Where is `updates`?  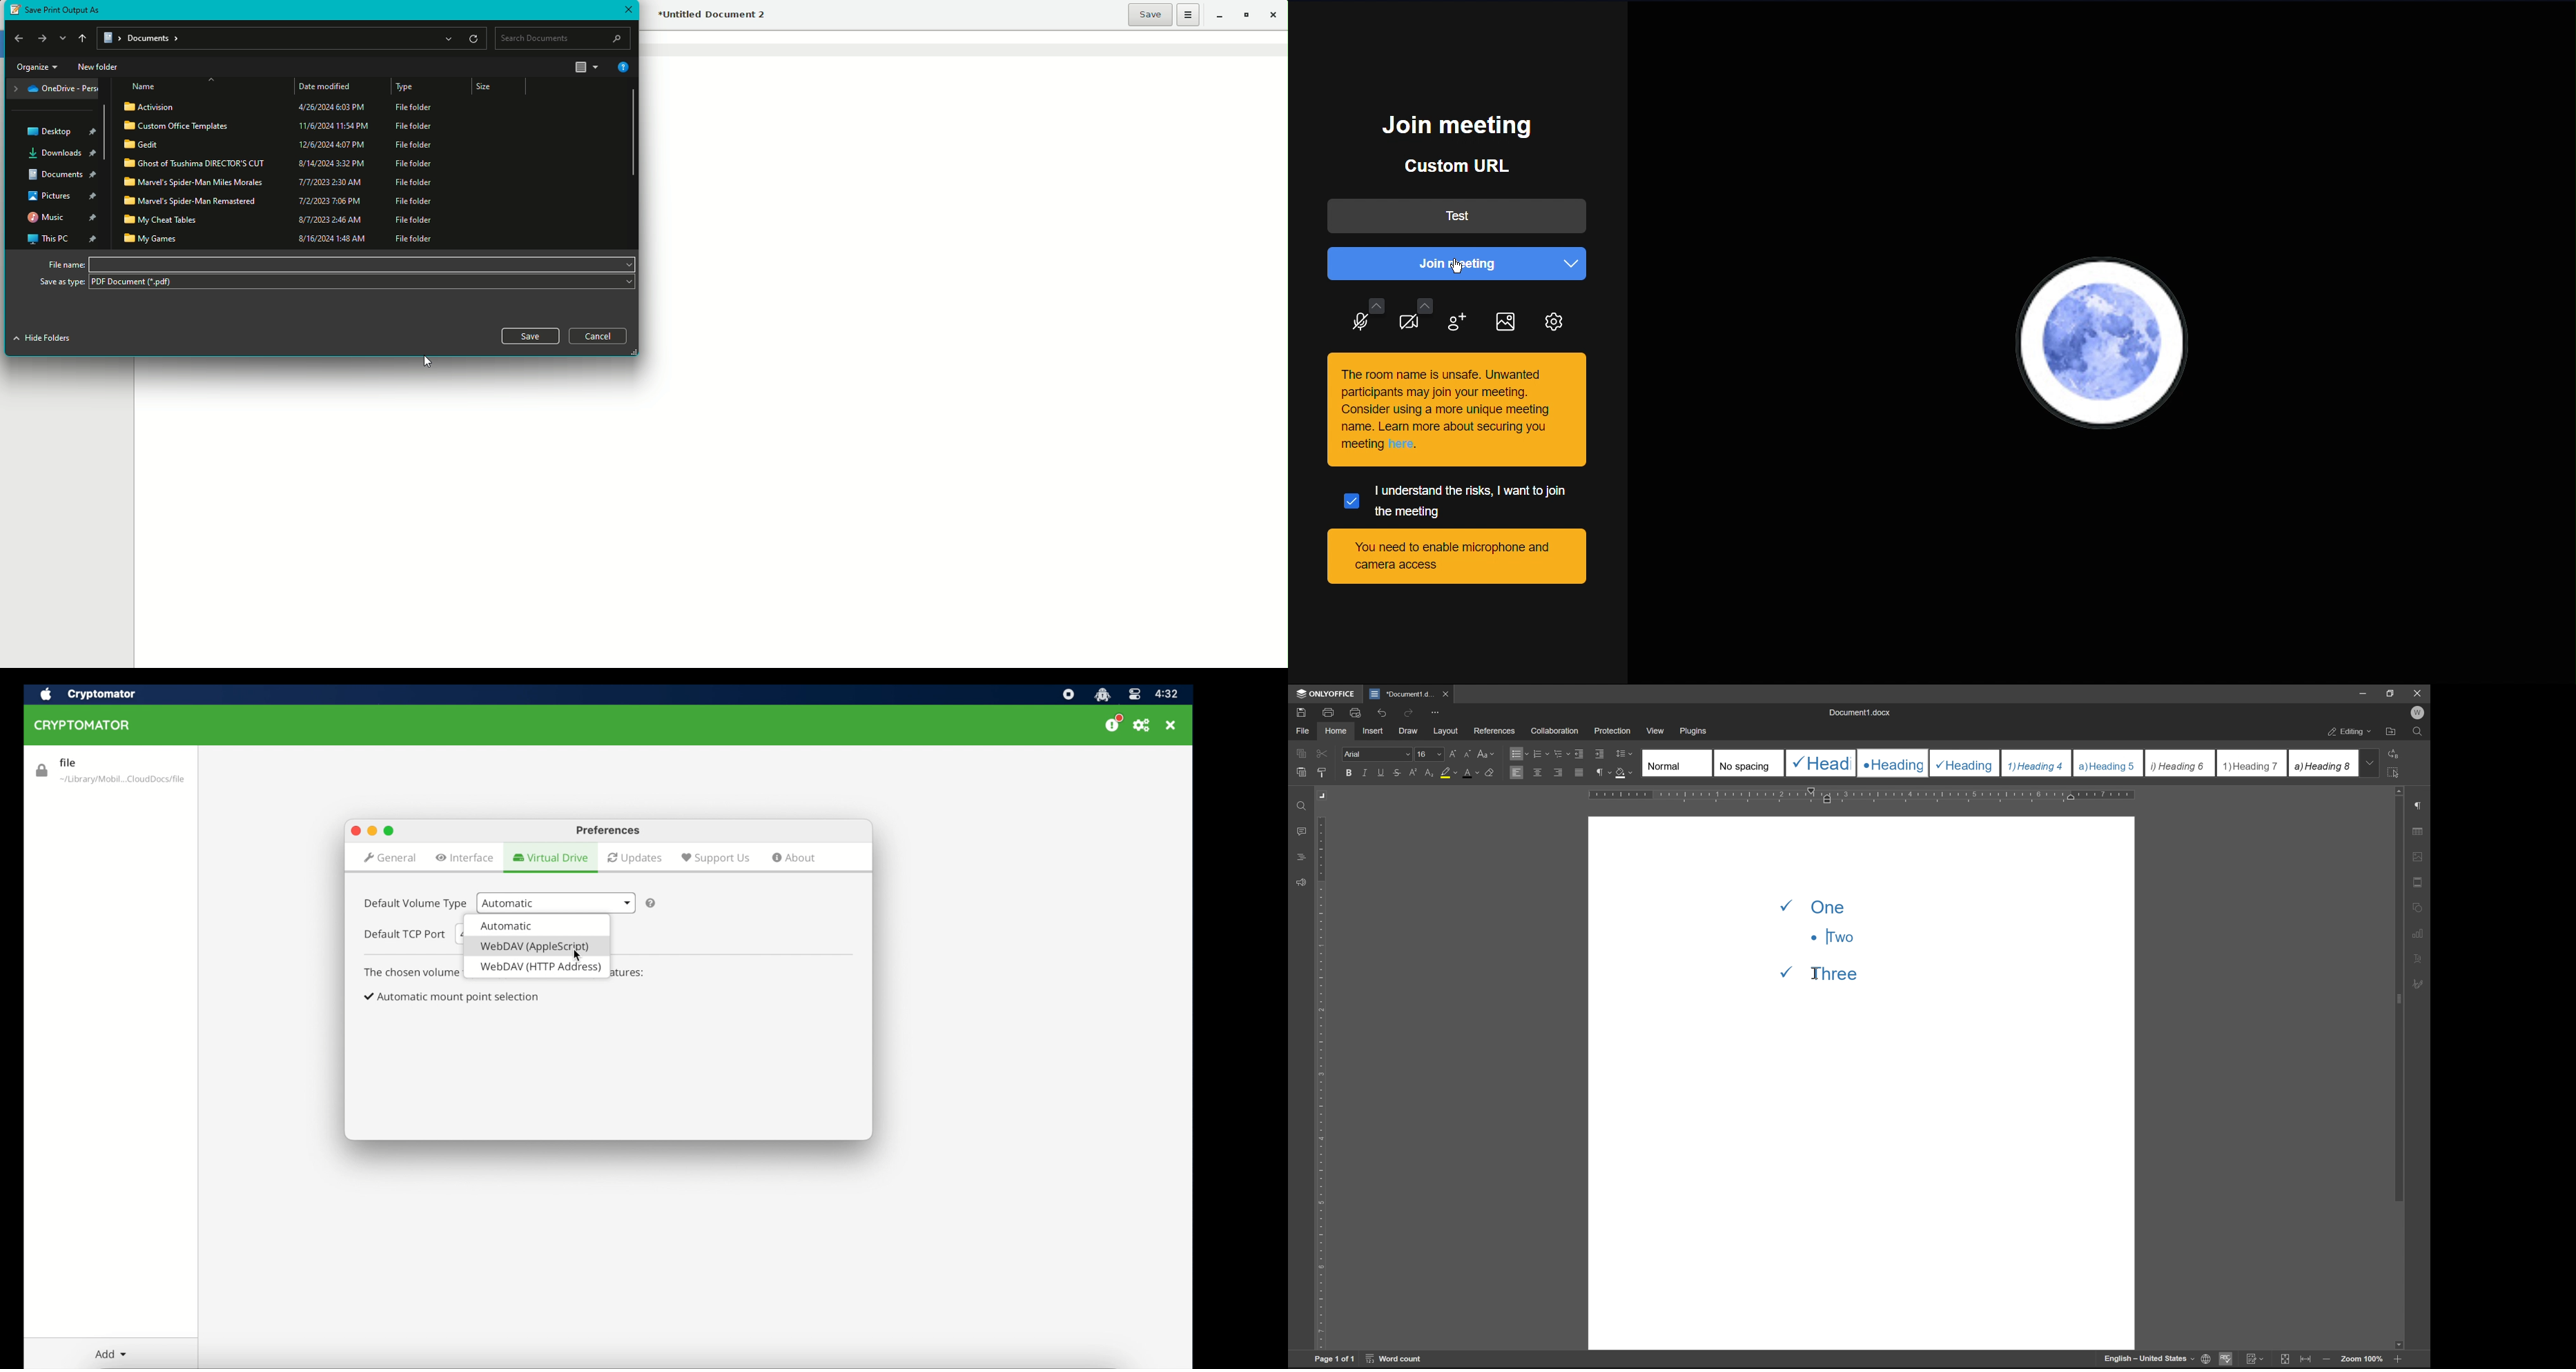
updates is located at coordinates (635, 858).